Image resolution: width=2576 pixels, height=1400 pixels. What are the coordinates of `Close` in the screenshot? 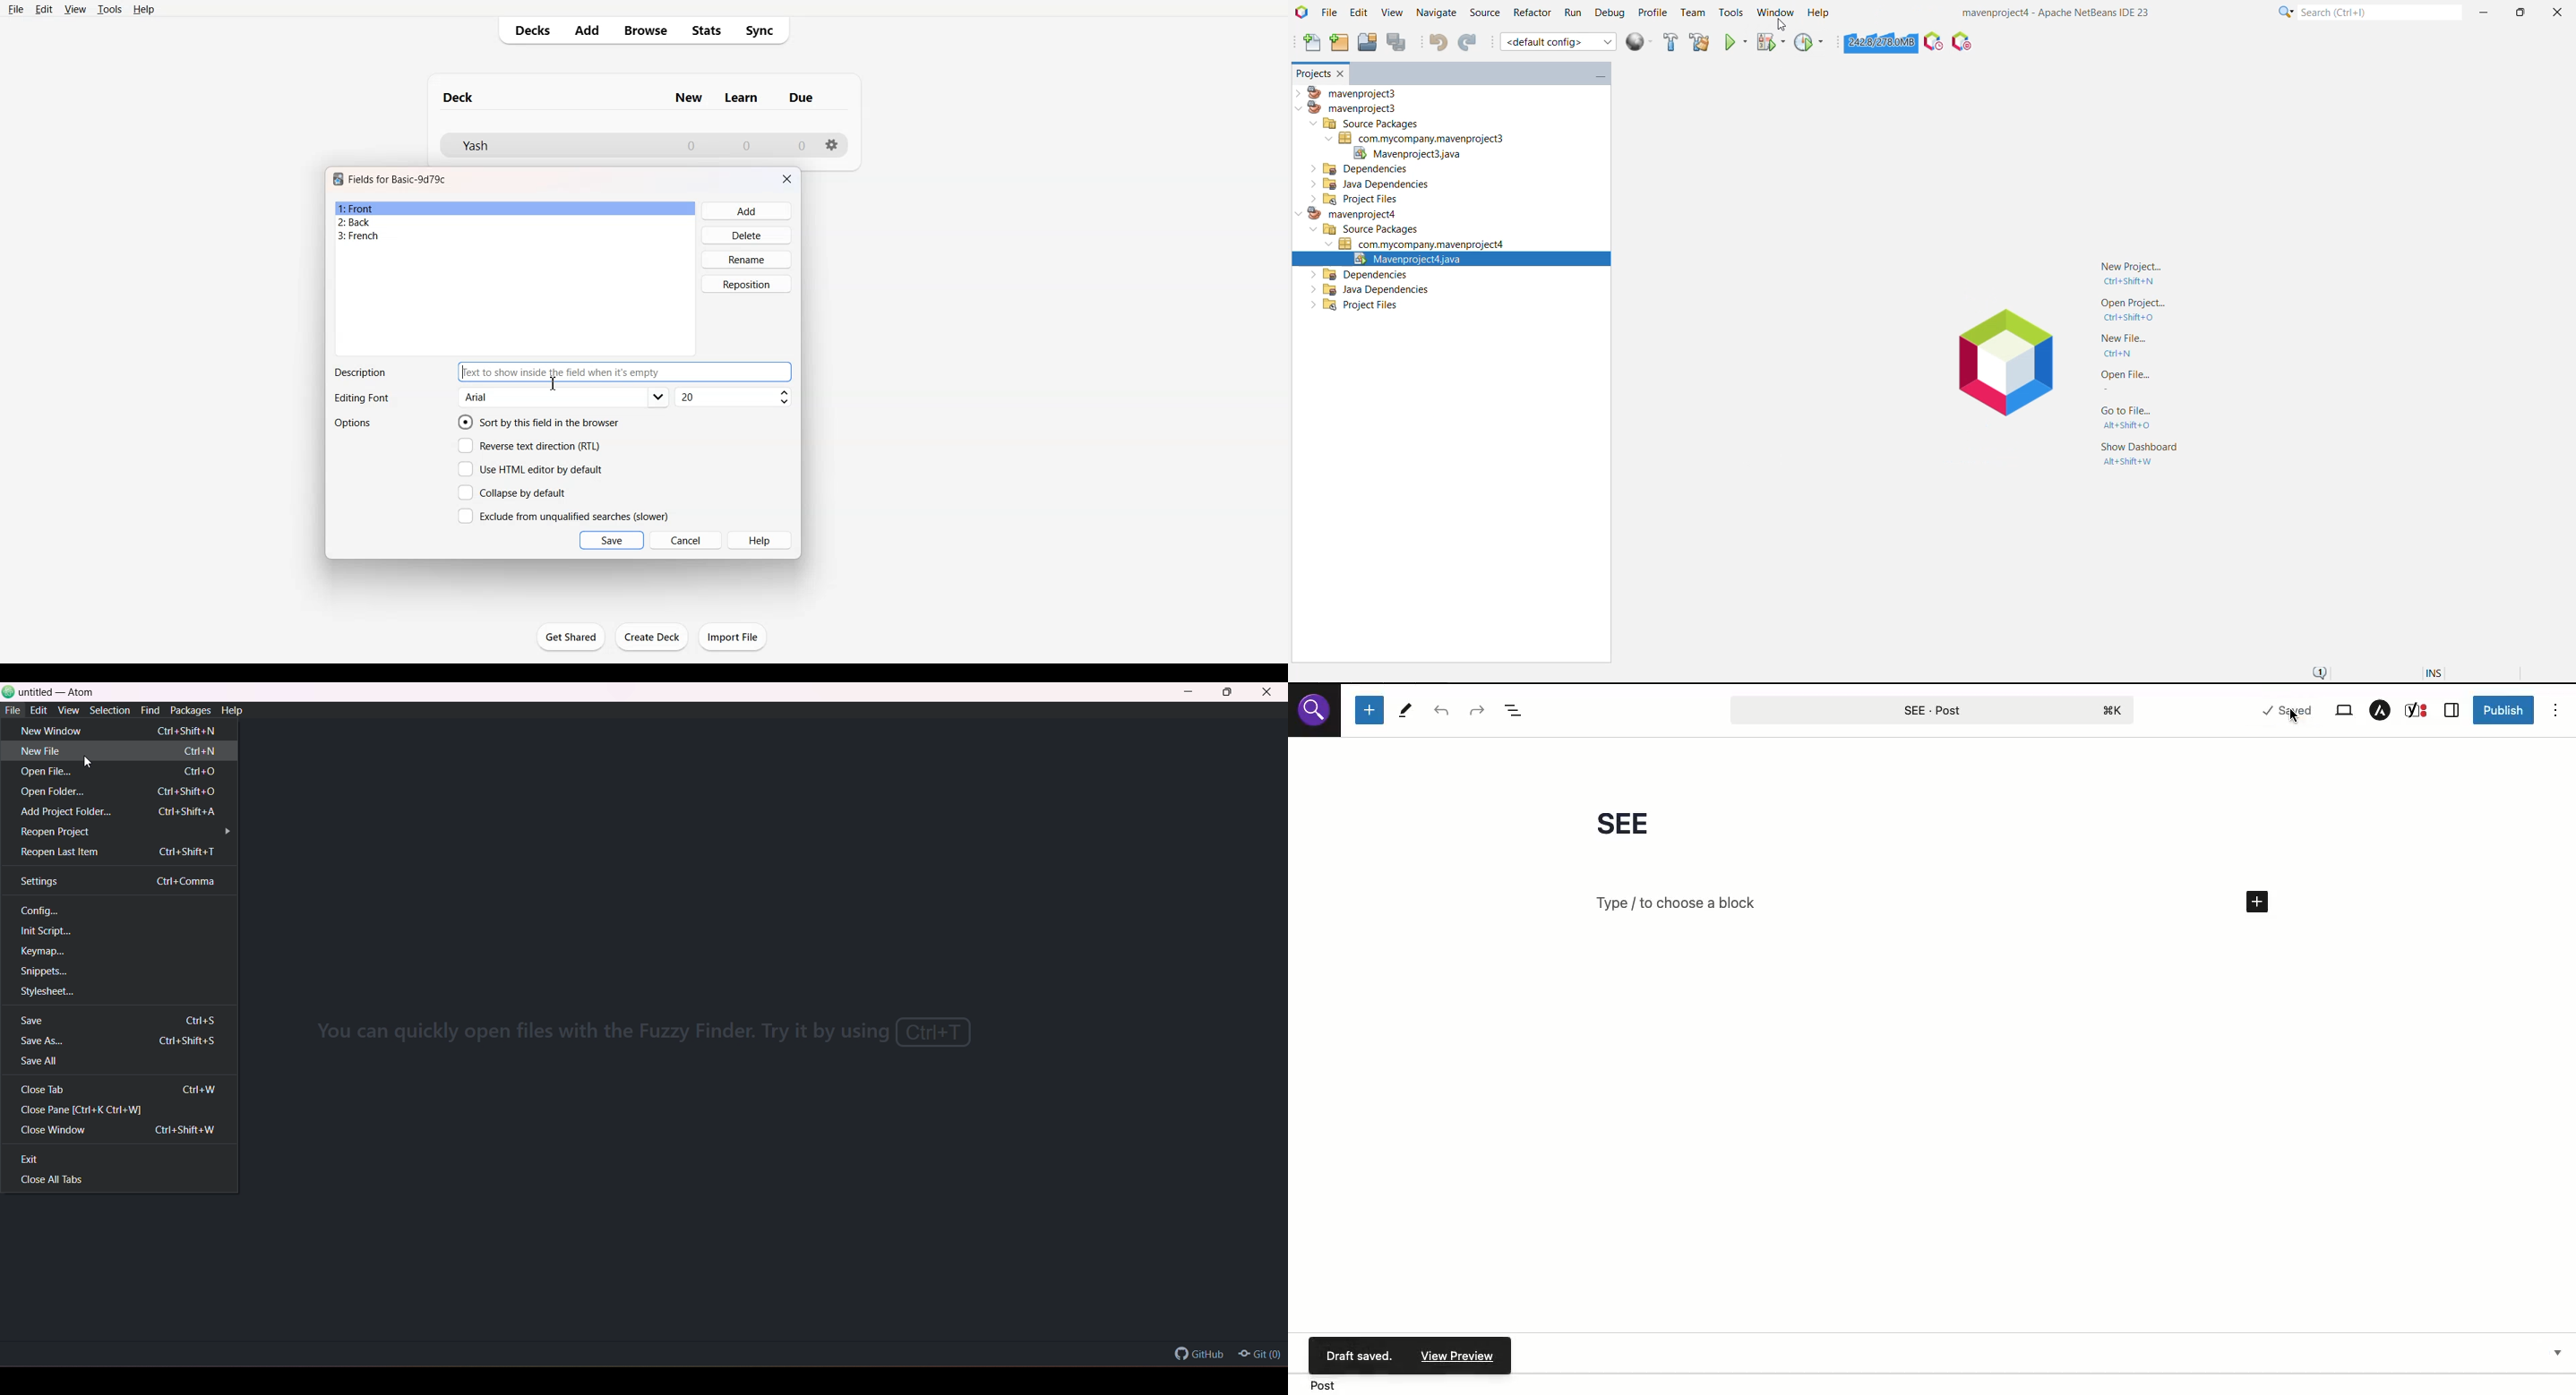 It's located at (1267, 694).